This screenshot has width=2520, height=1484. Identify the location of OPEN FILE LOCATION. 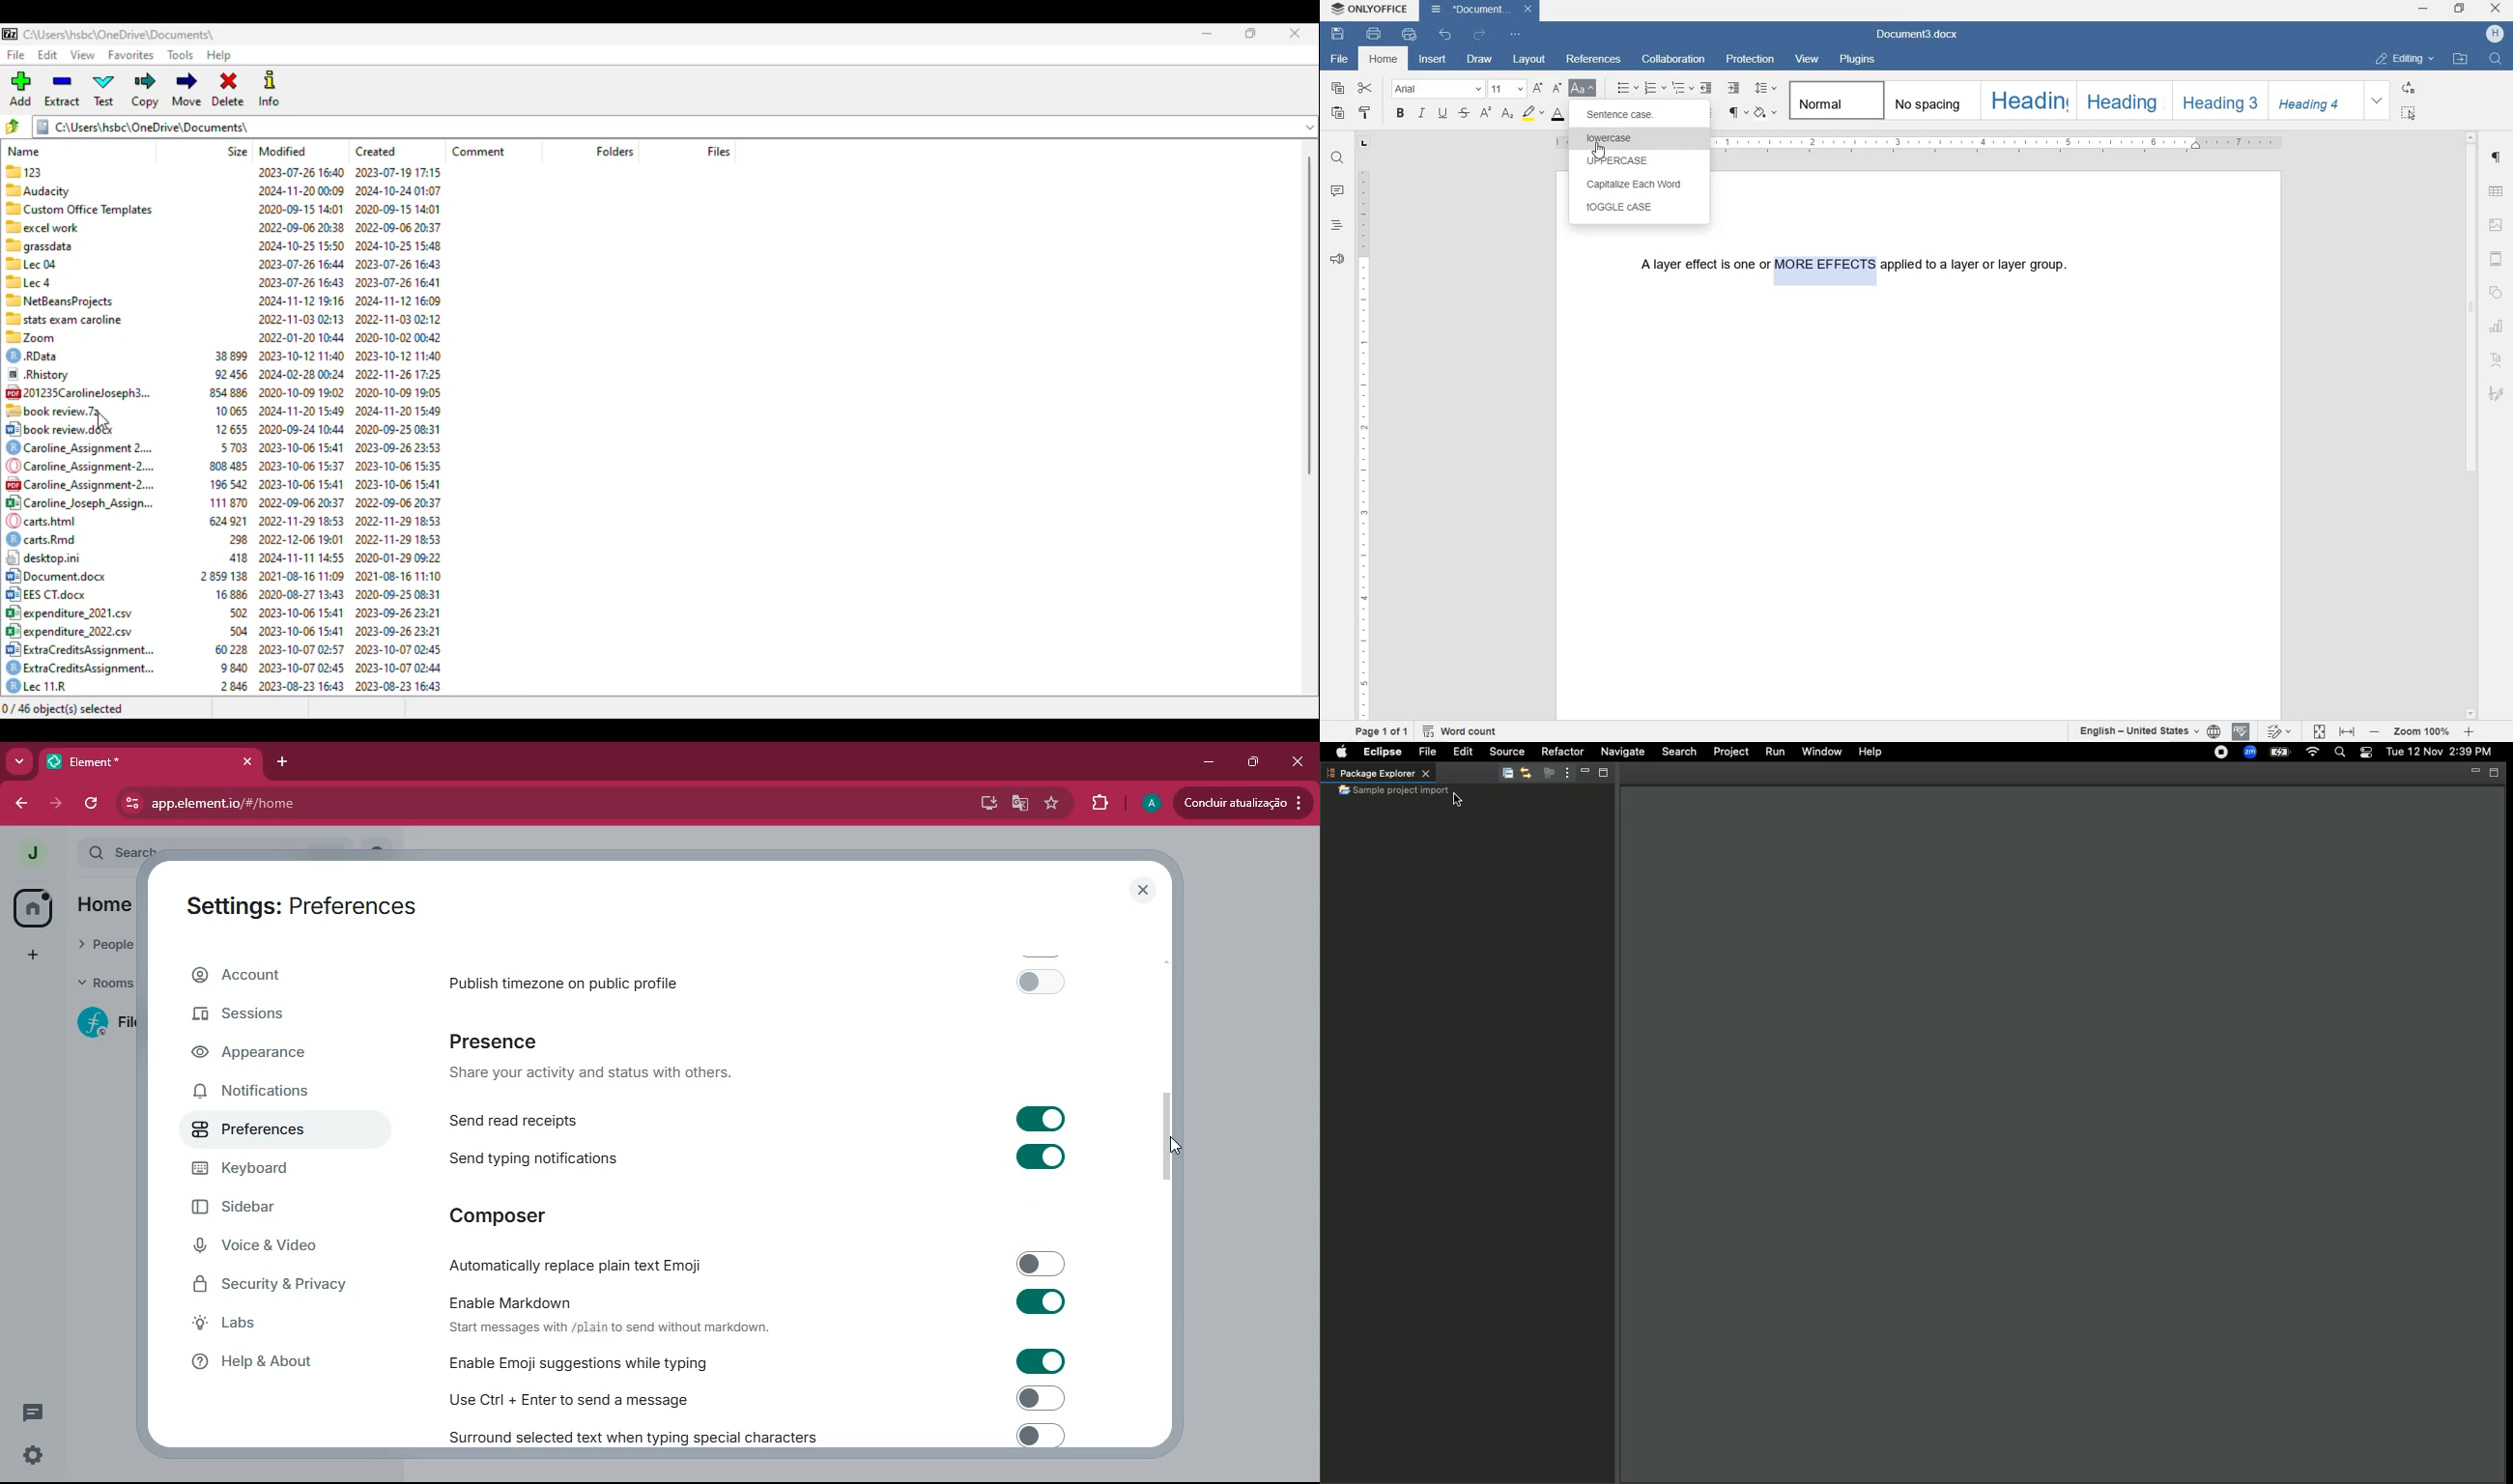
(2463, 60).